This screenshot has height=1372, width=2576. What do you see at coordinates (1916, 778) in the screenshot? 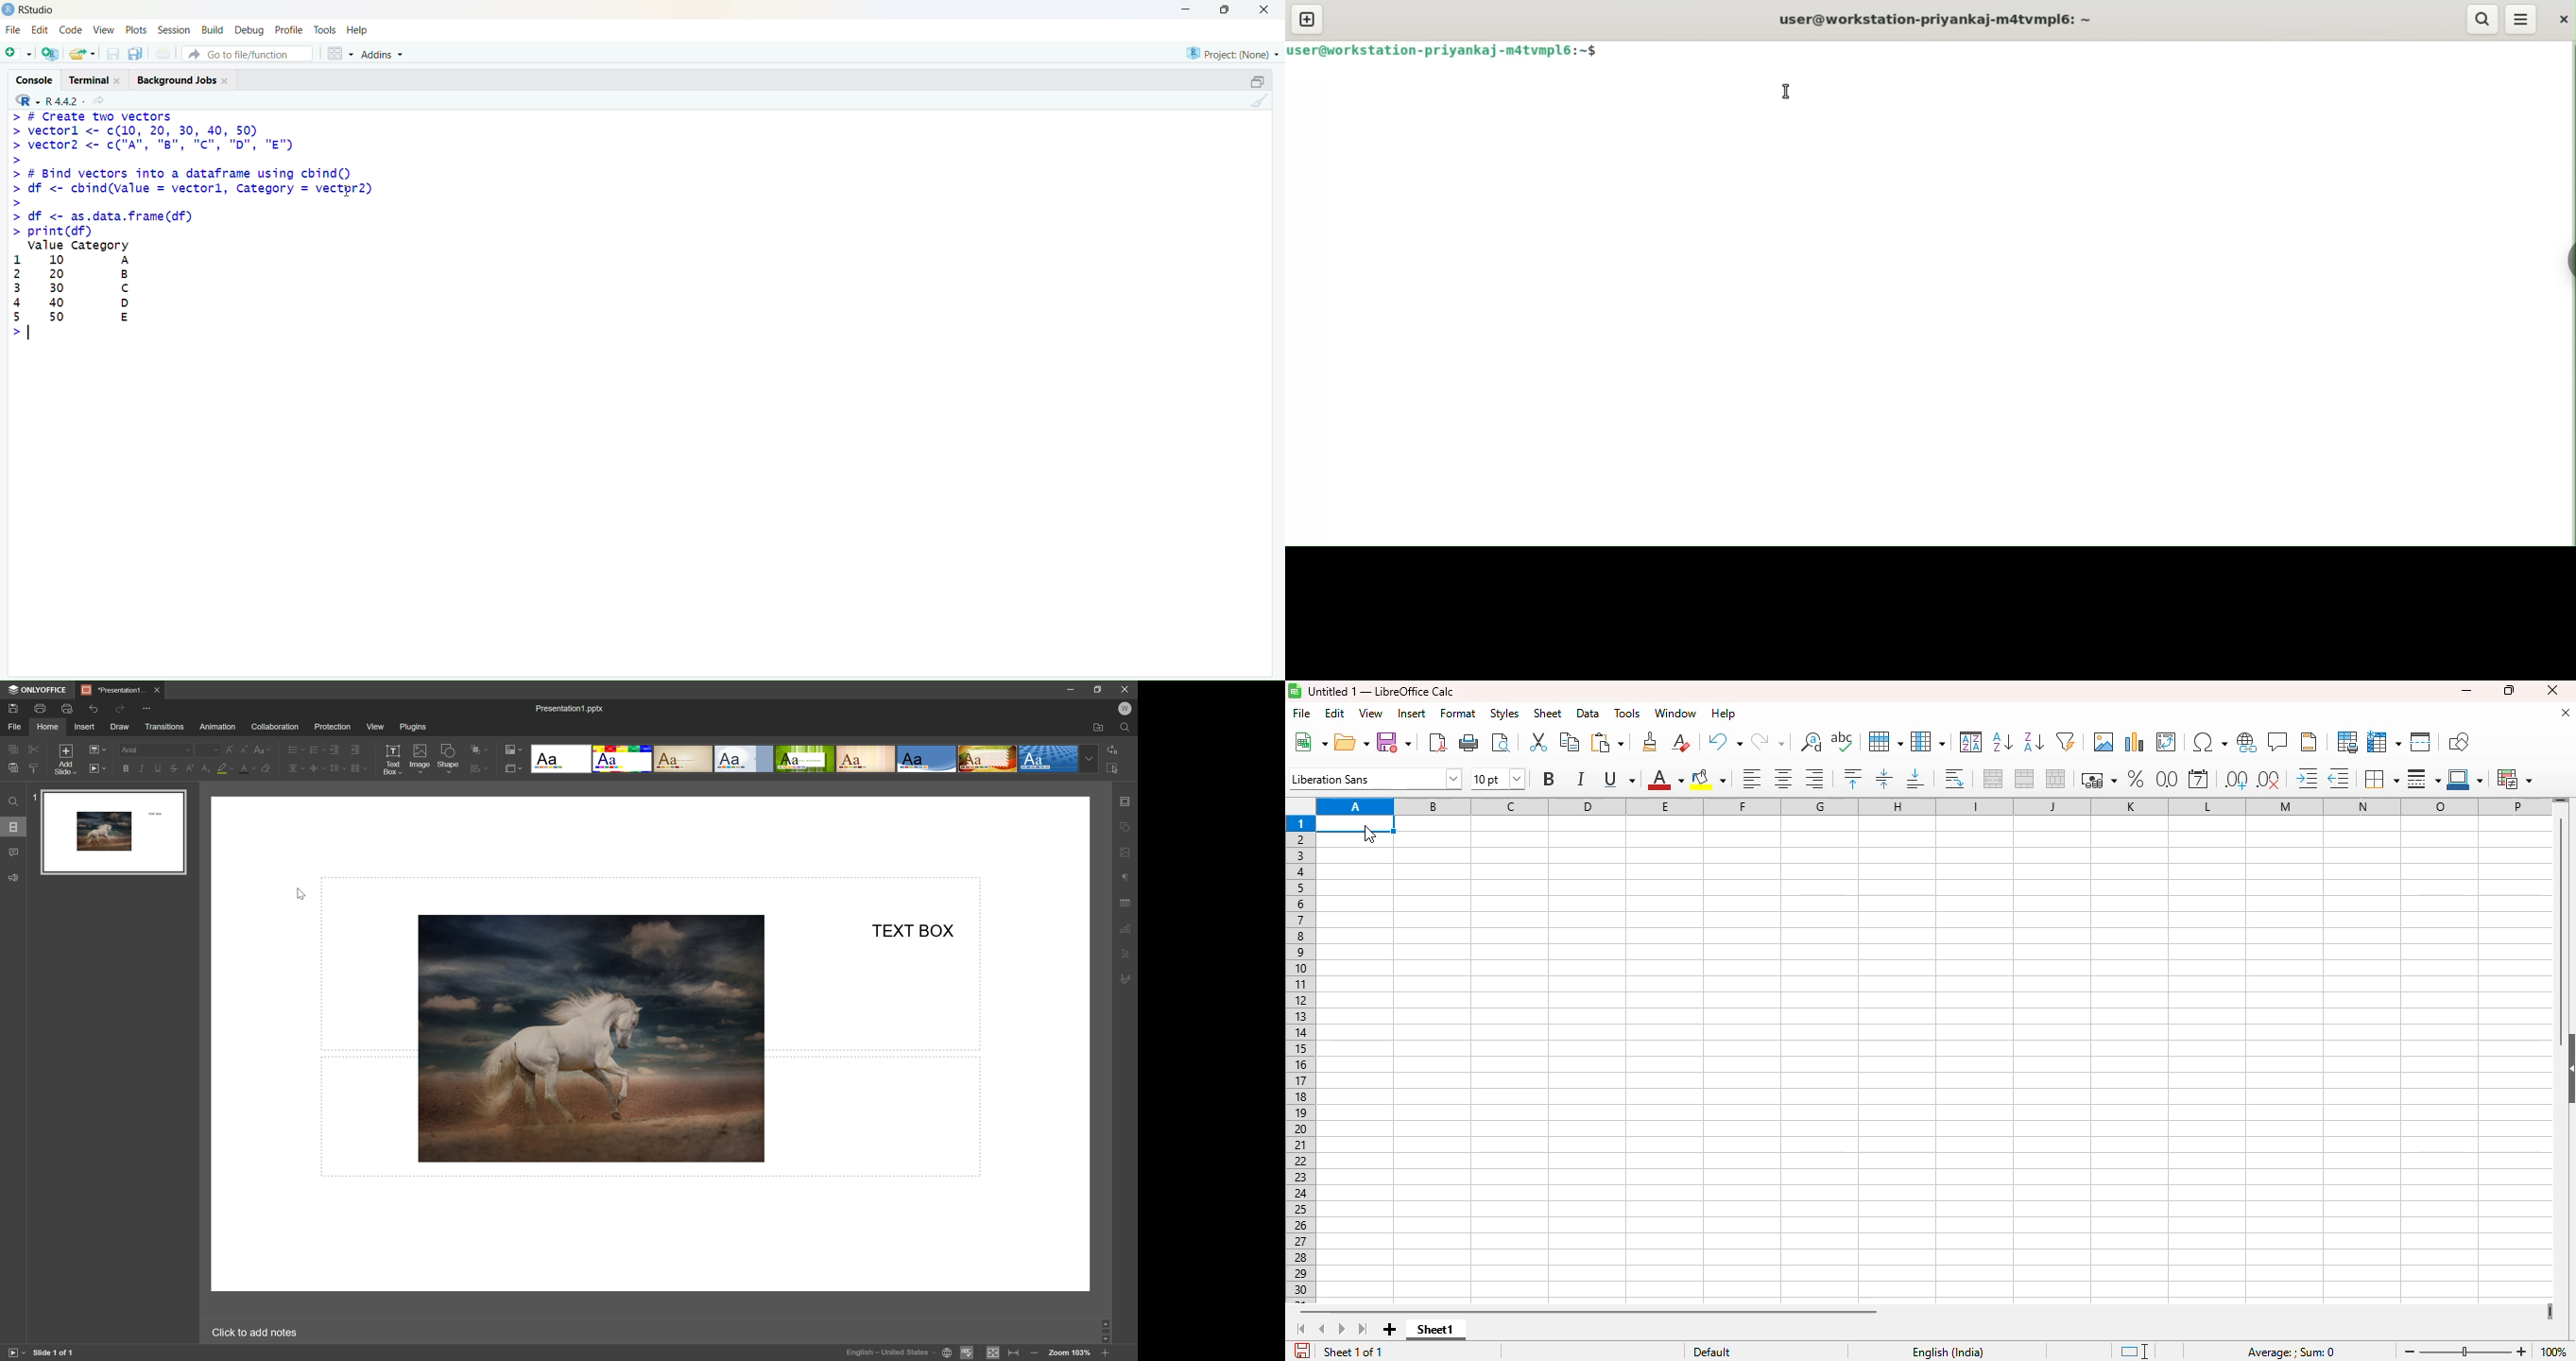
I see `align bottom` at bounding box center [1916, 778].